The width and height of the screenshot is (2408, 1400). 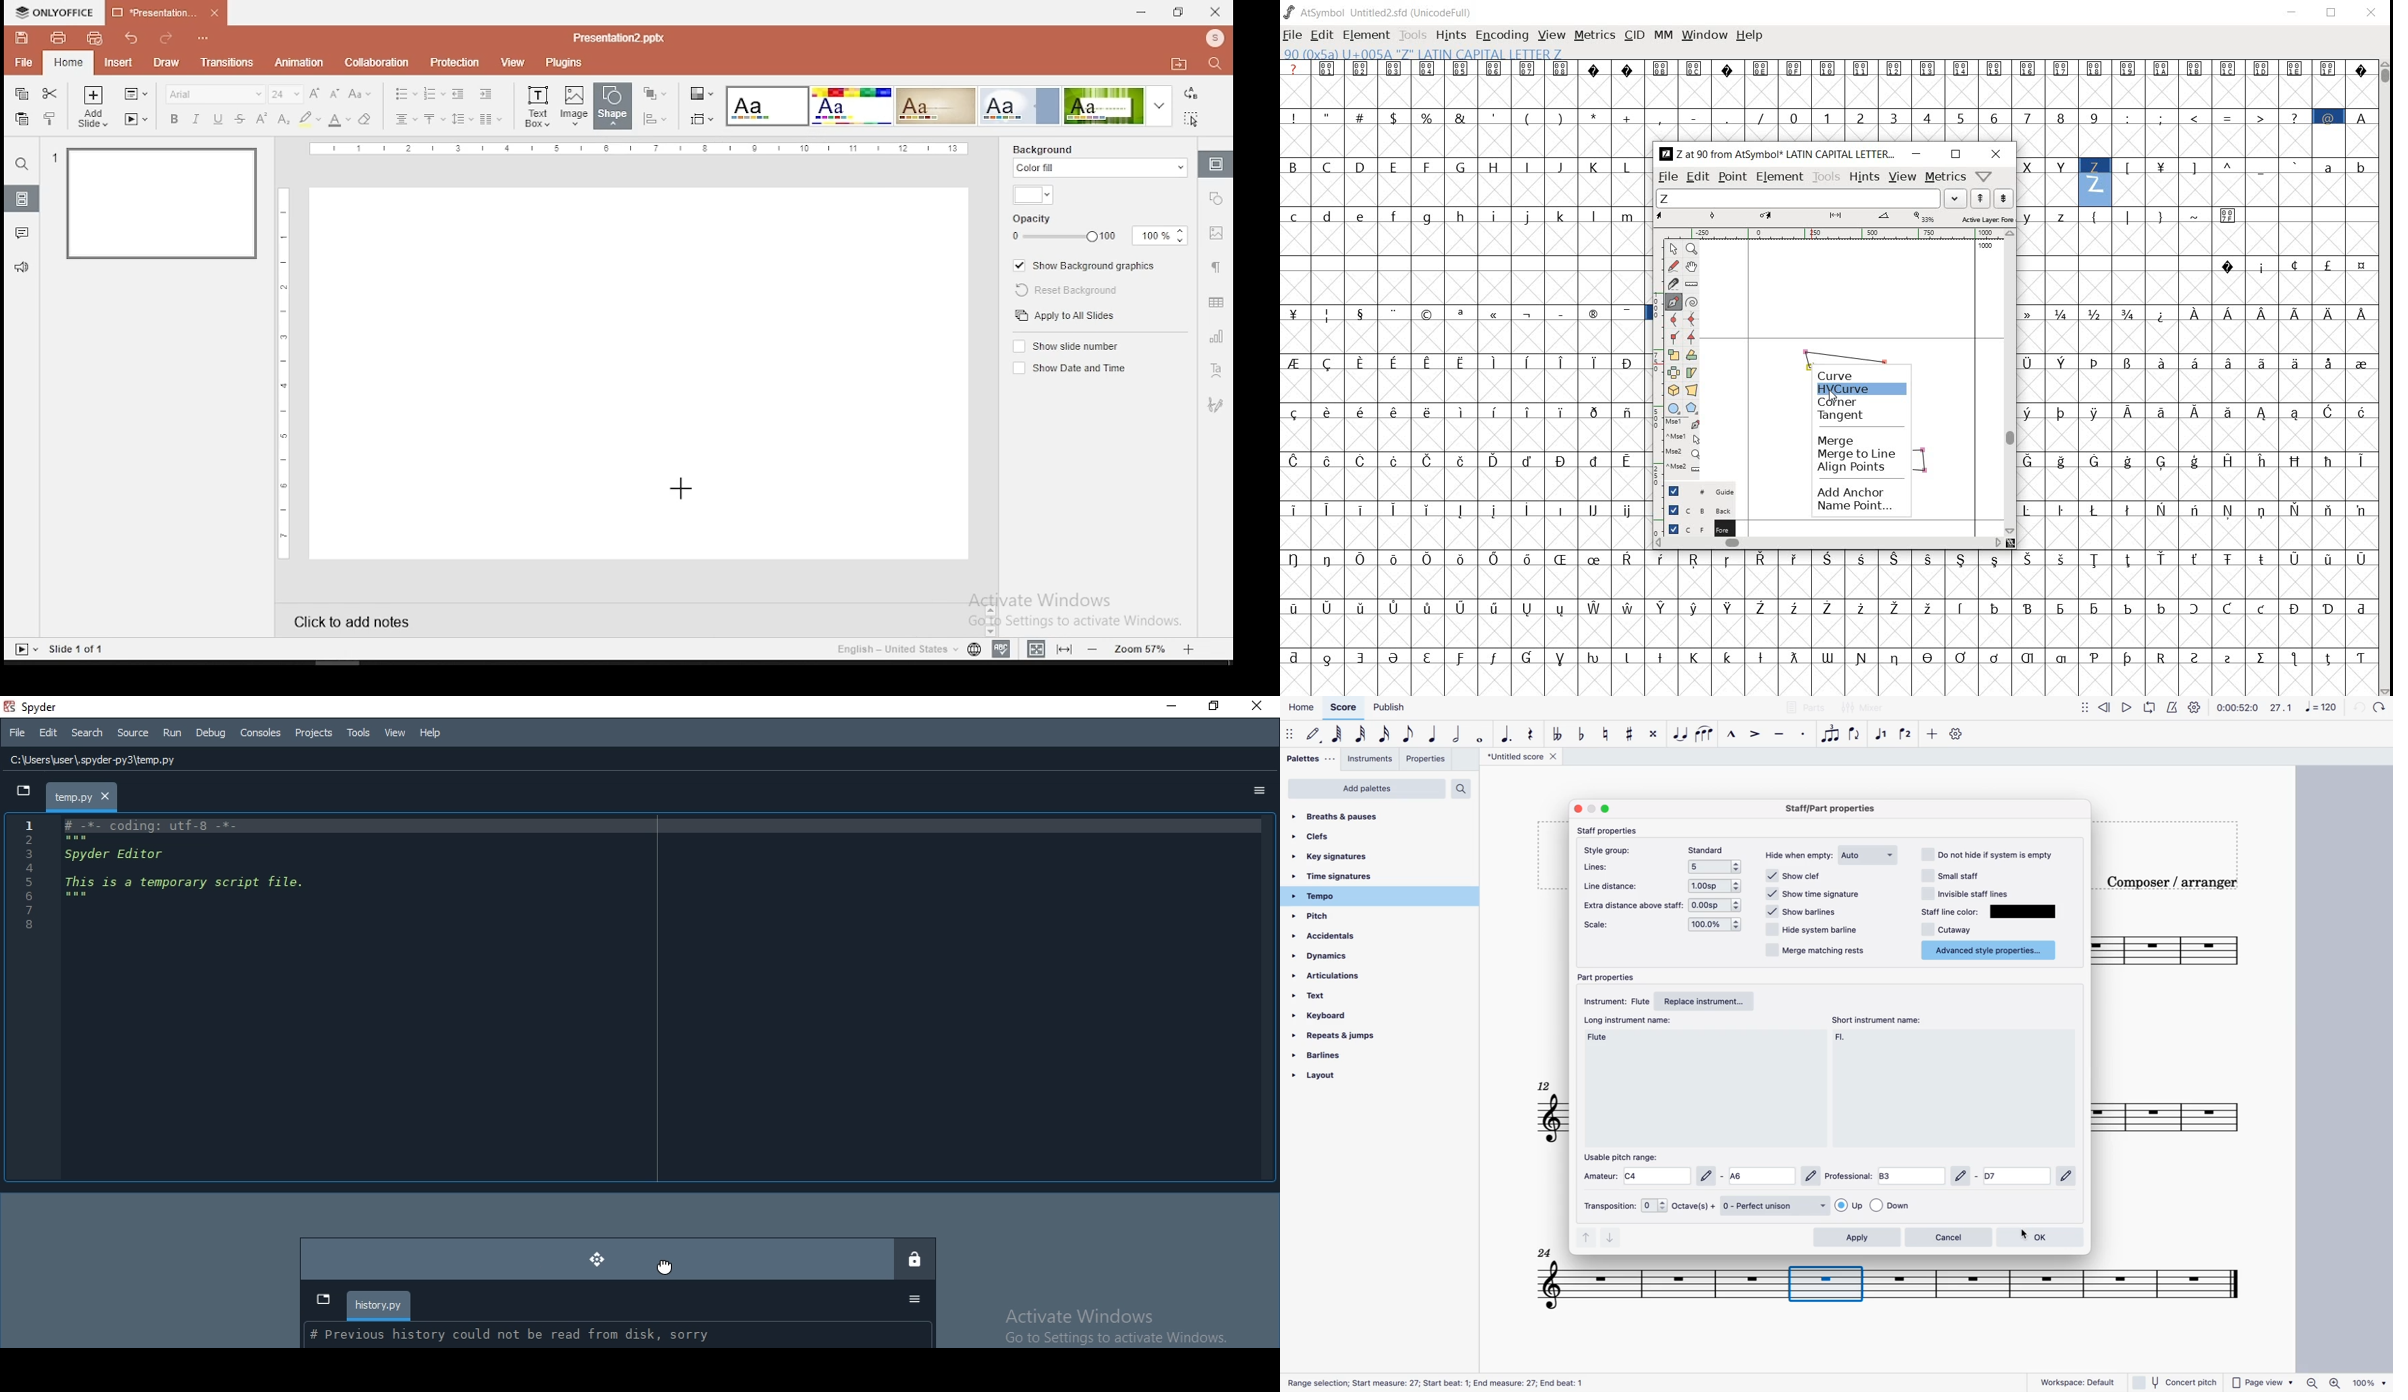 I want to click on play, so click(x=2126, y=707).